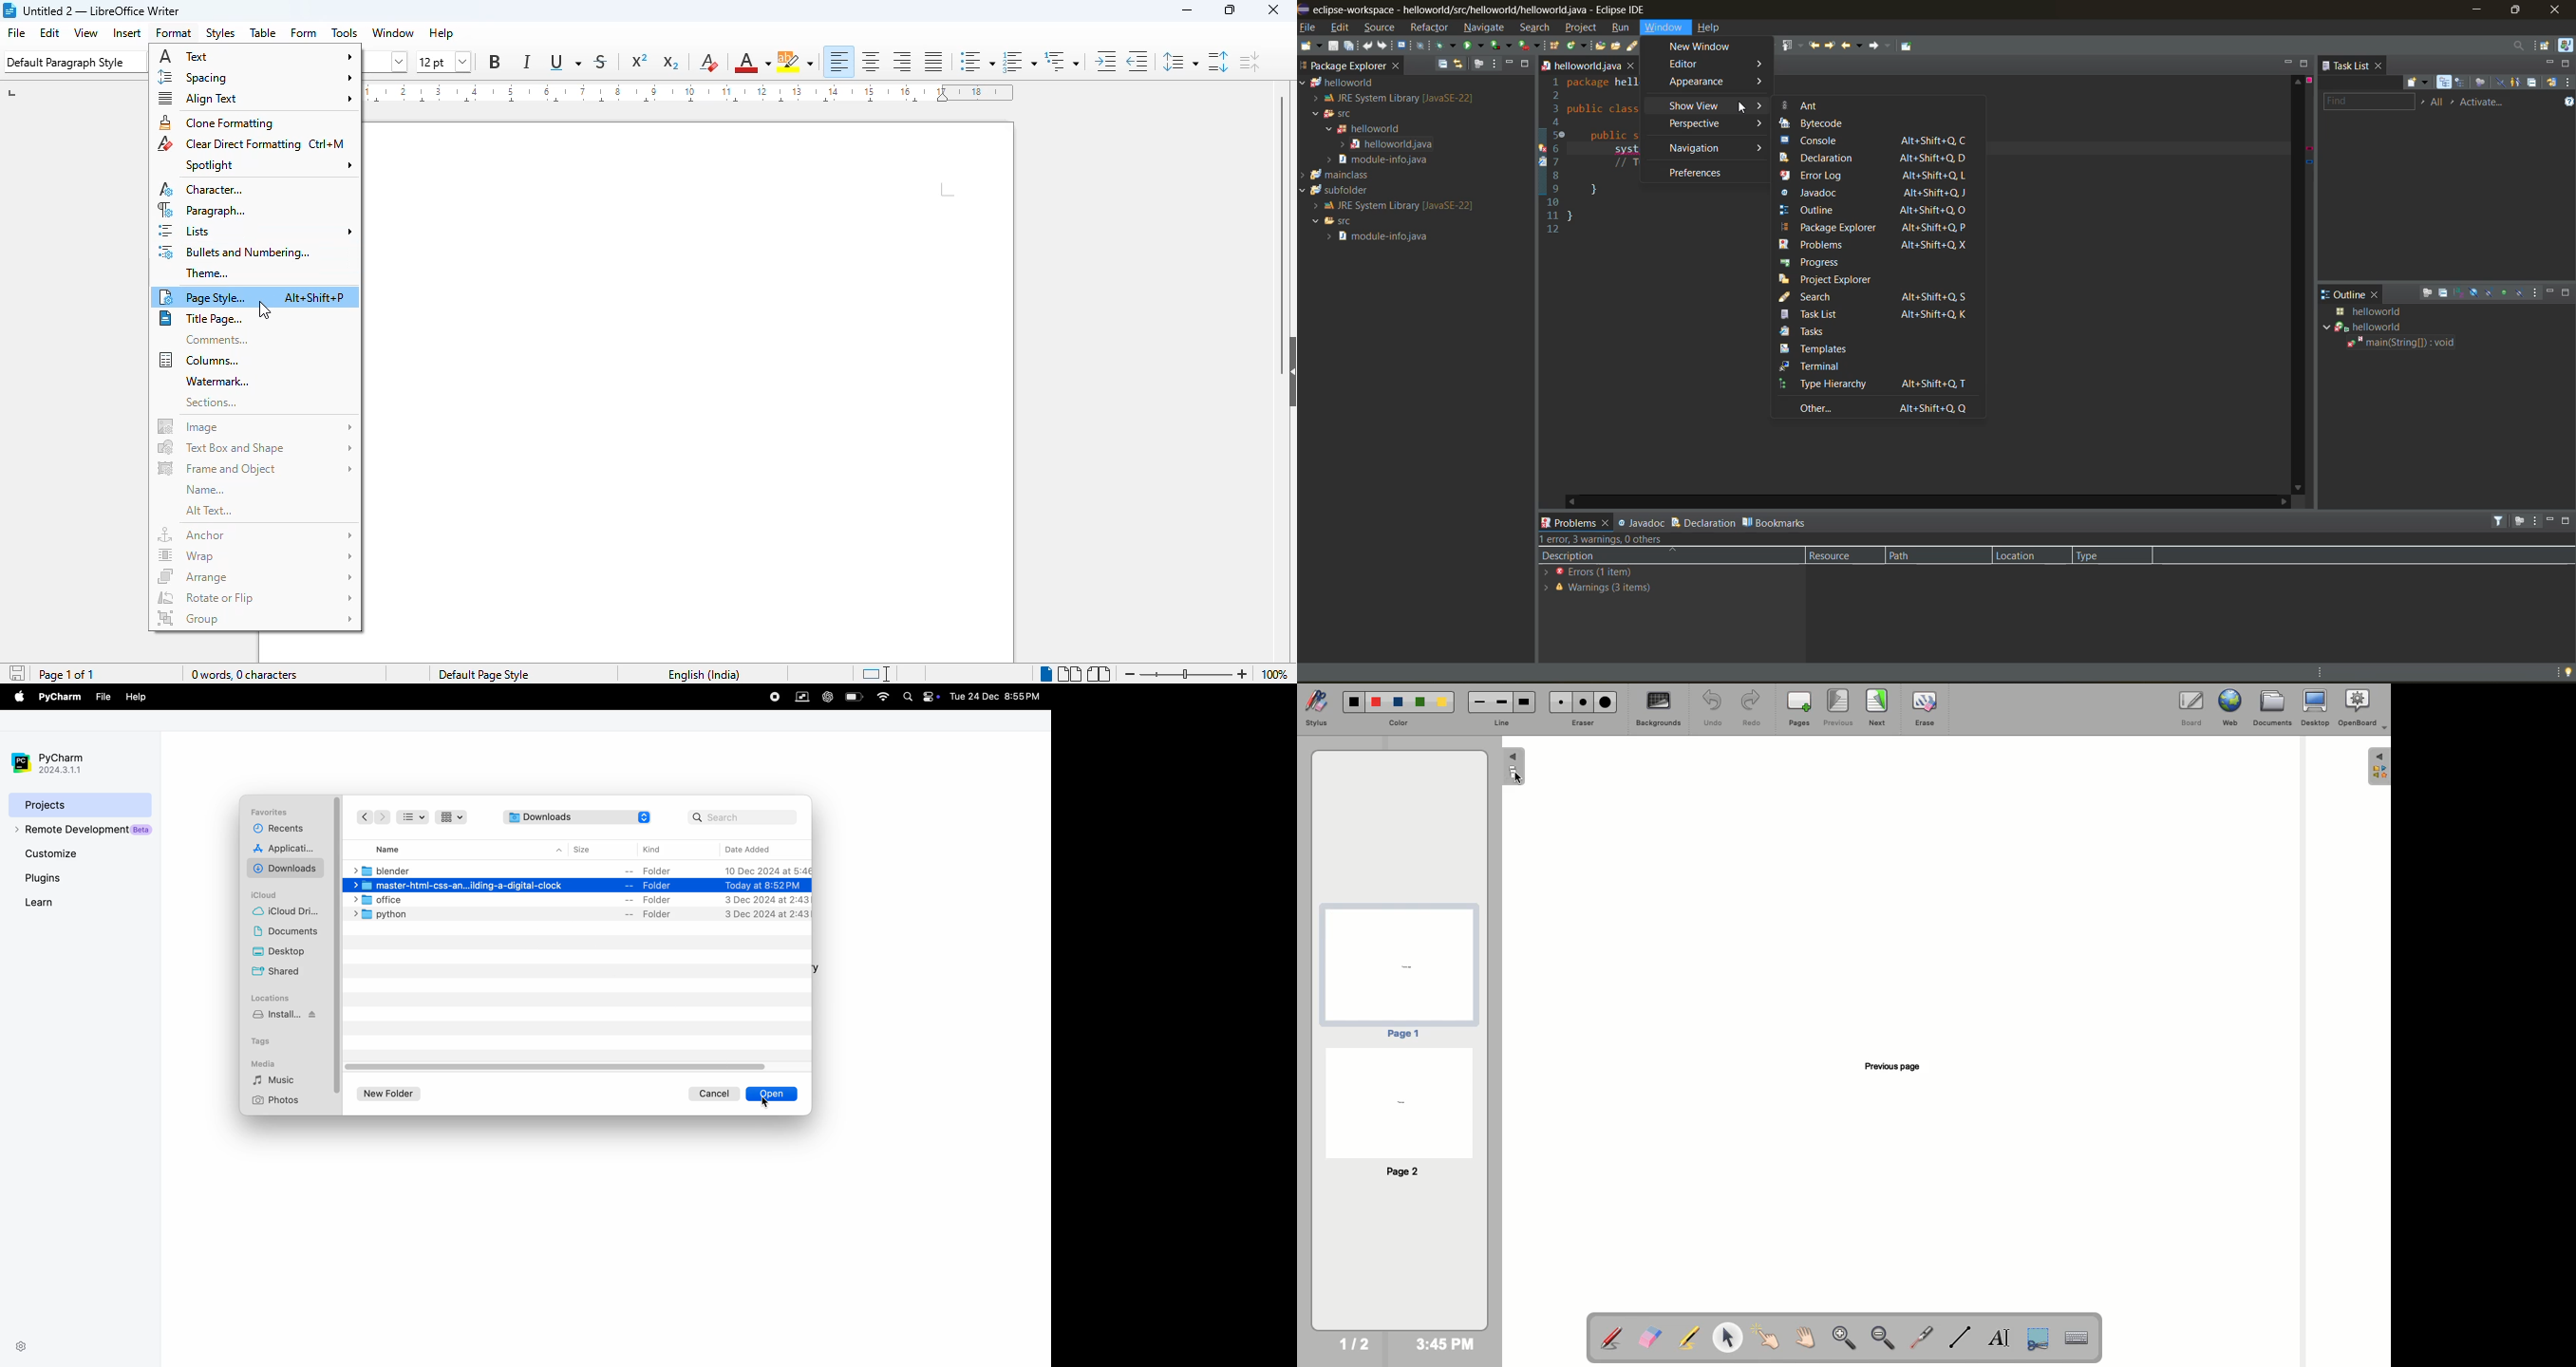 Image resolution: width=2576 pixels, height=1372 pixels. Describe the element at coordinates (444, 63) in the screenshot. I see `font size` at that location.